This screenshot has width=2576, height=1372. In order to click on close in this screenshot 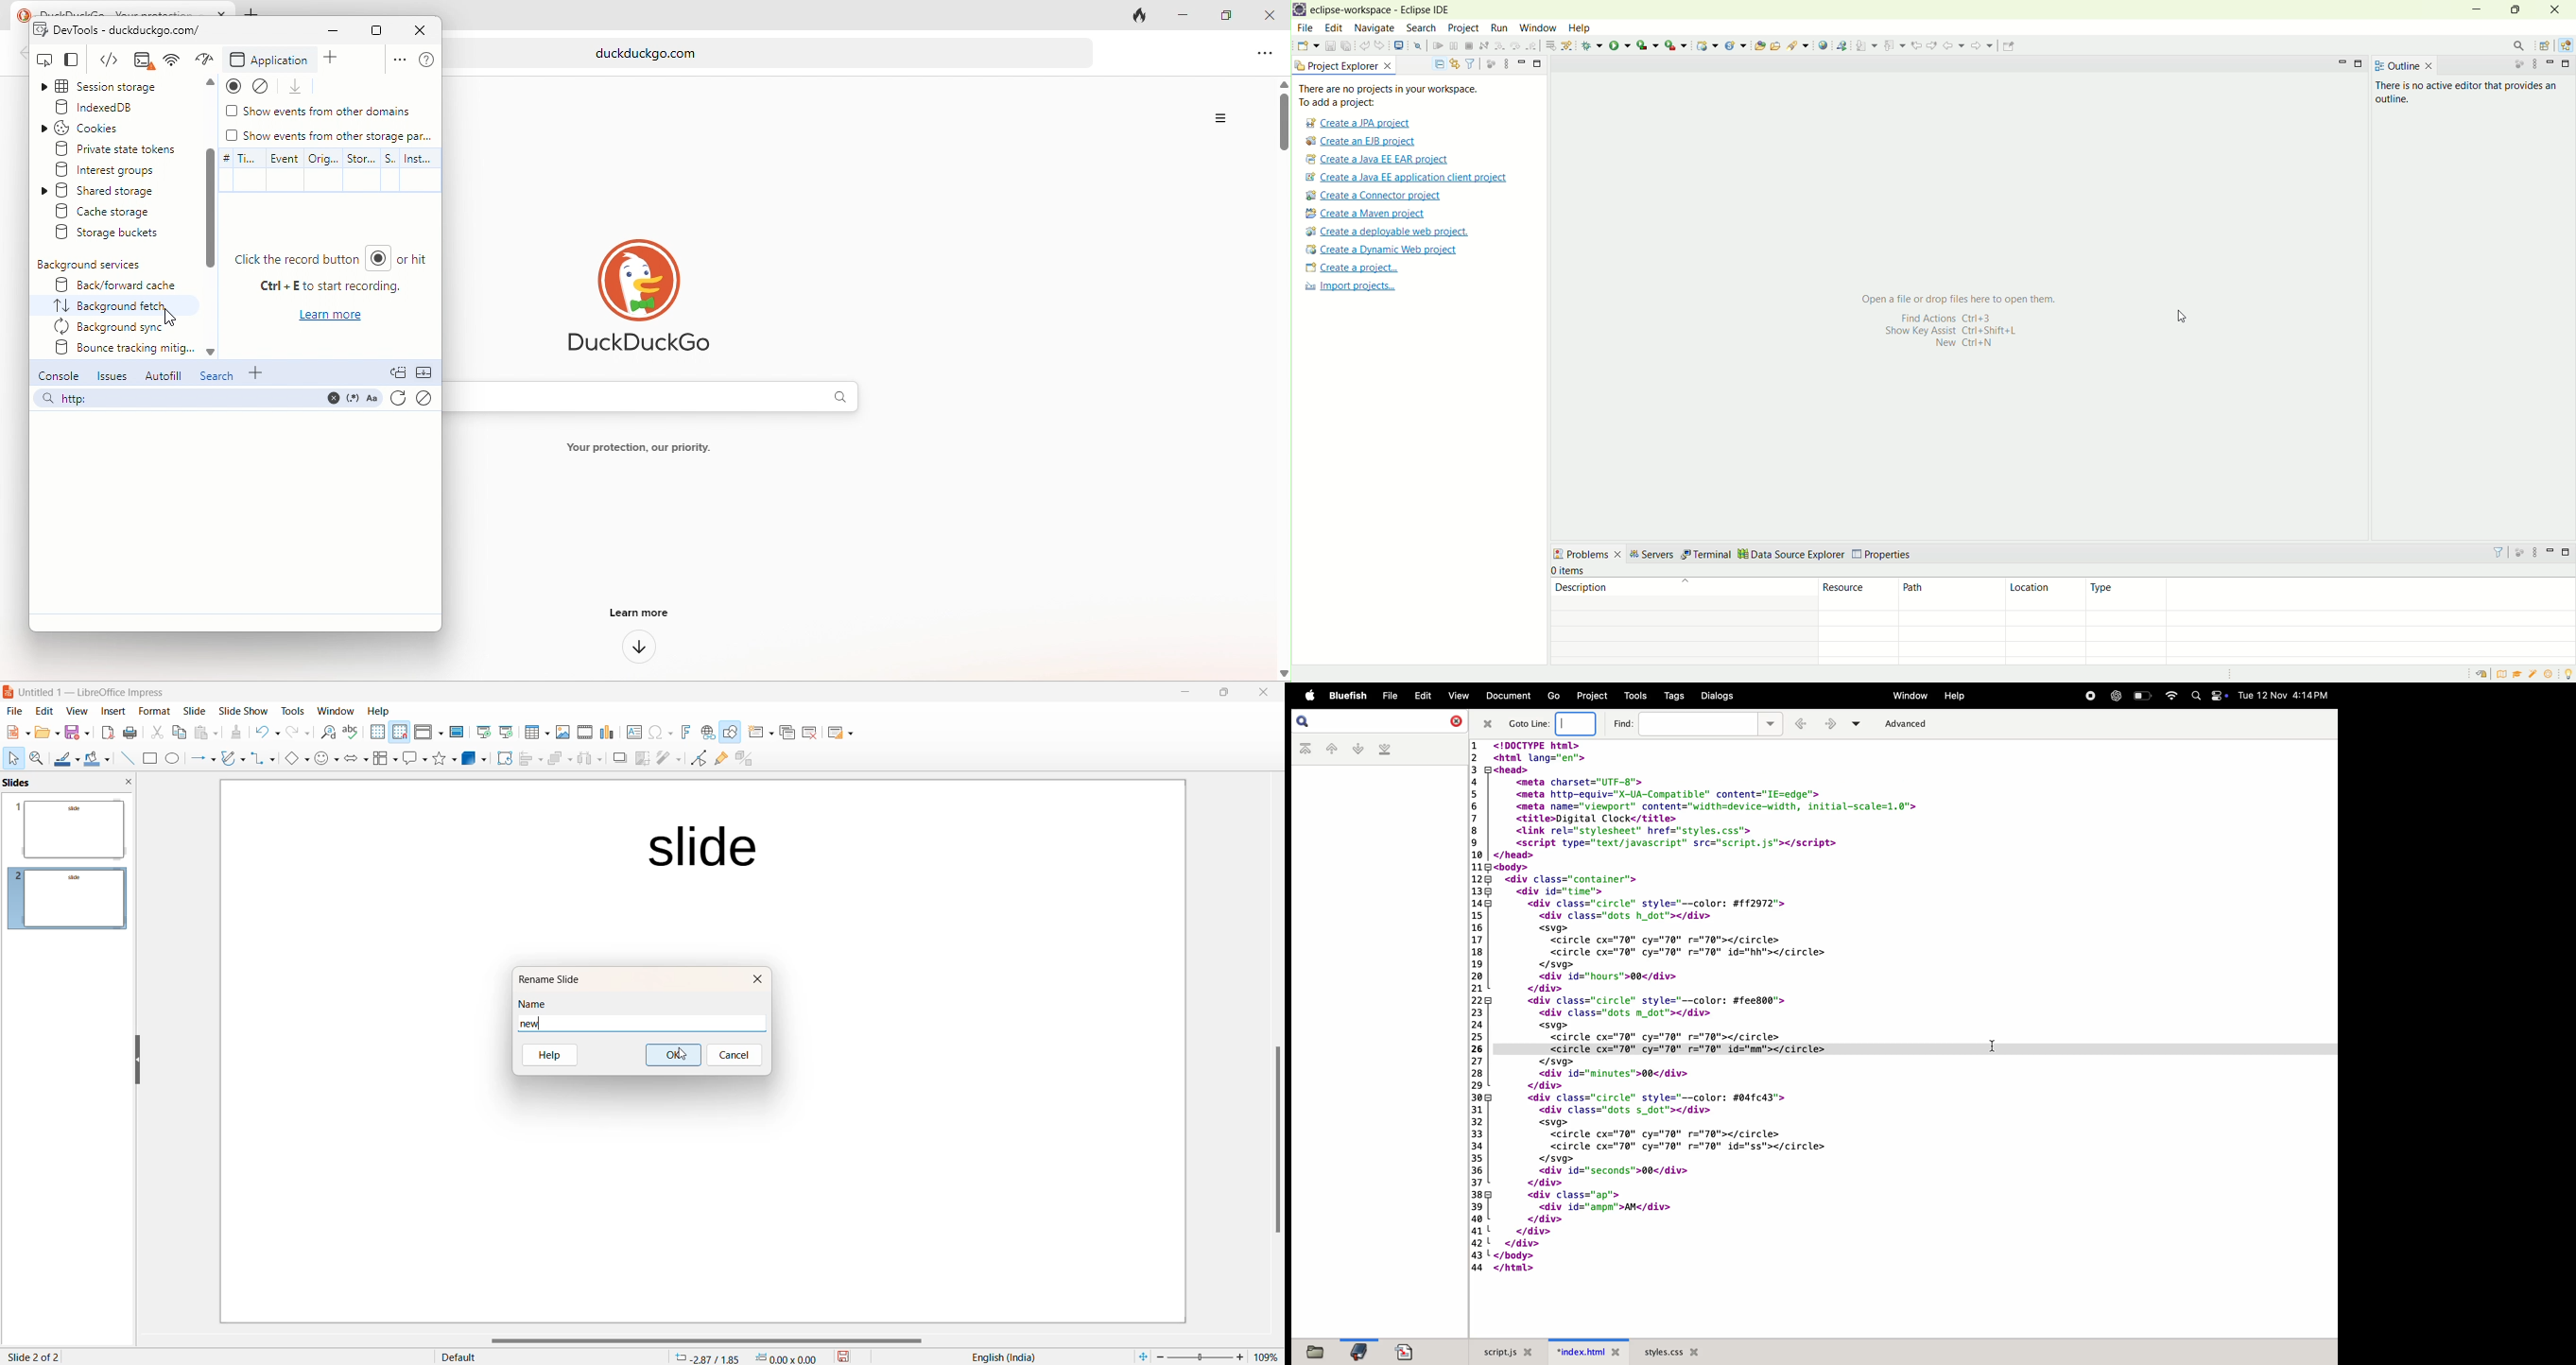, I will do `click(760, 980)`.